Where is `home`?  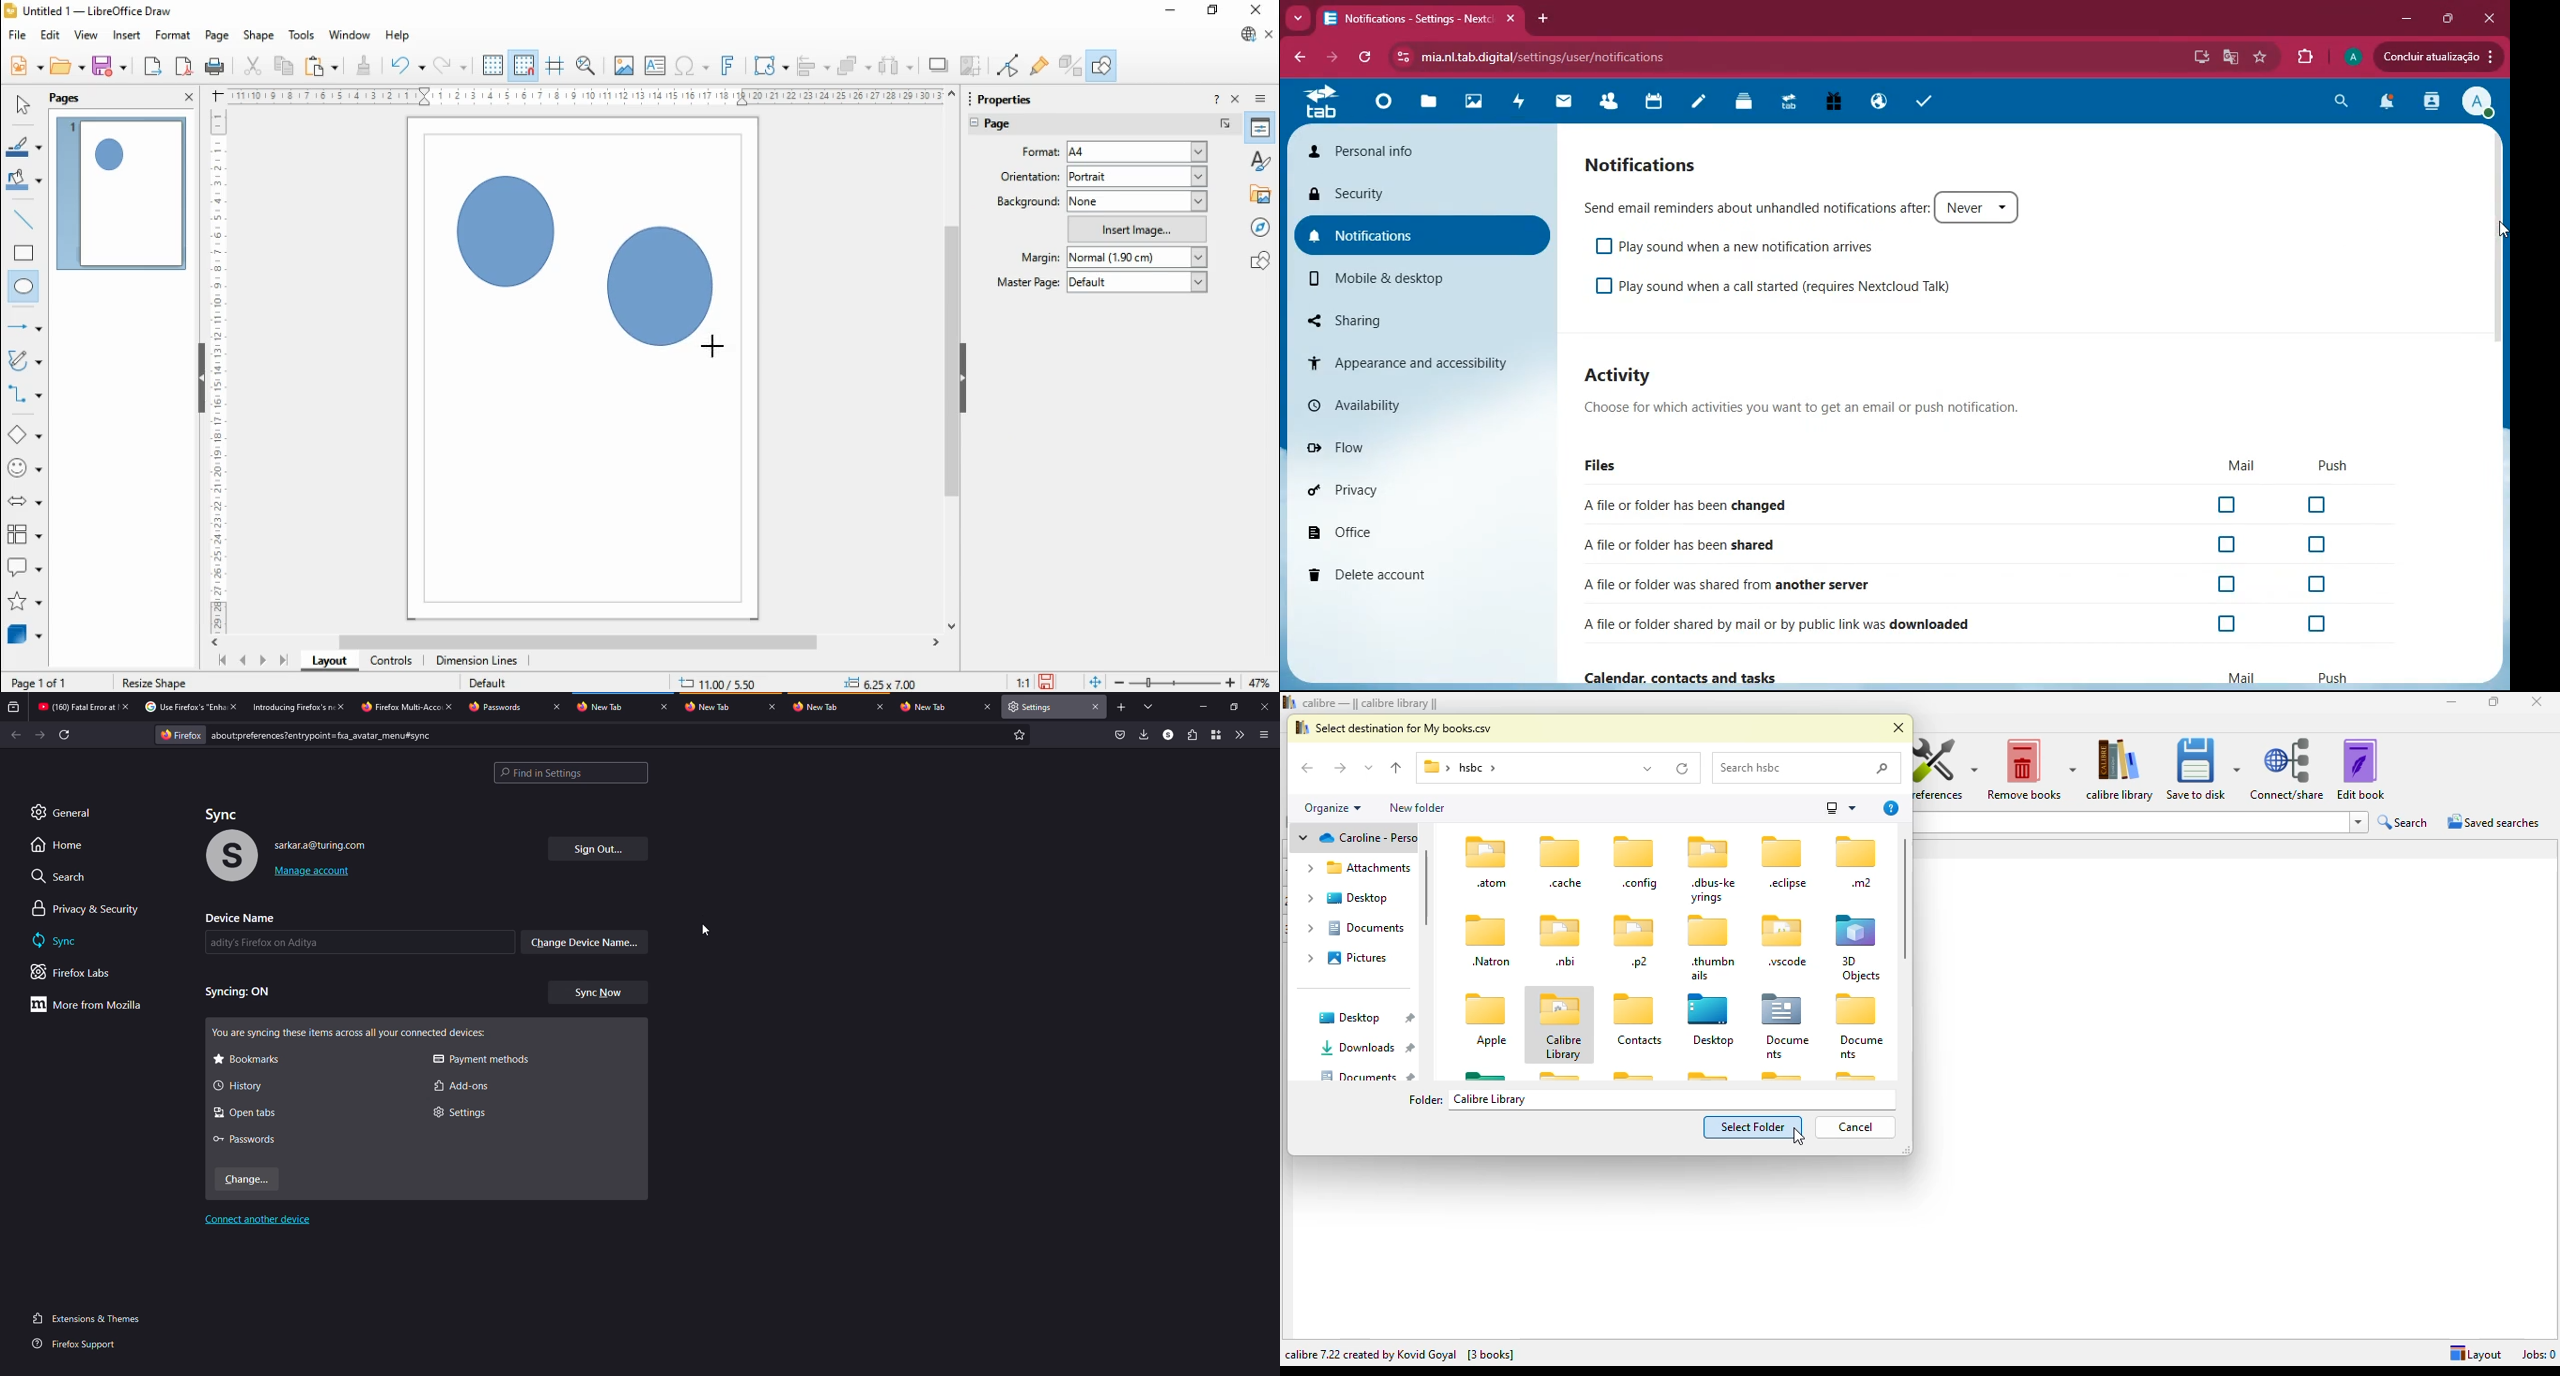 home is located at coordinates (59, 845).